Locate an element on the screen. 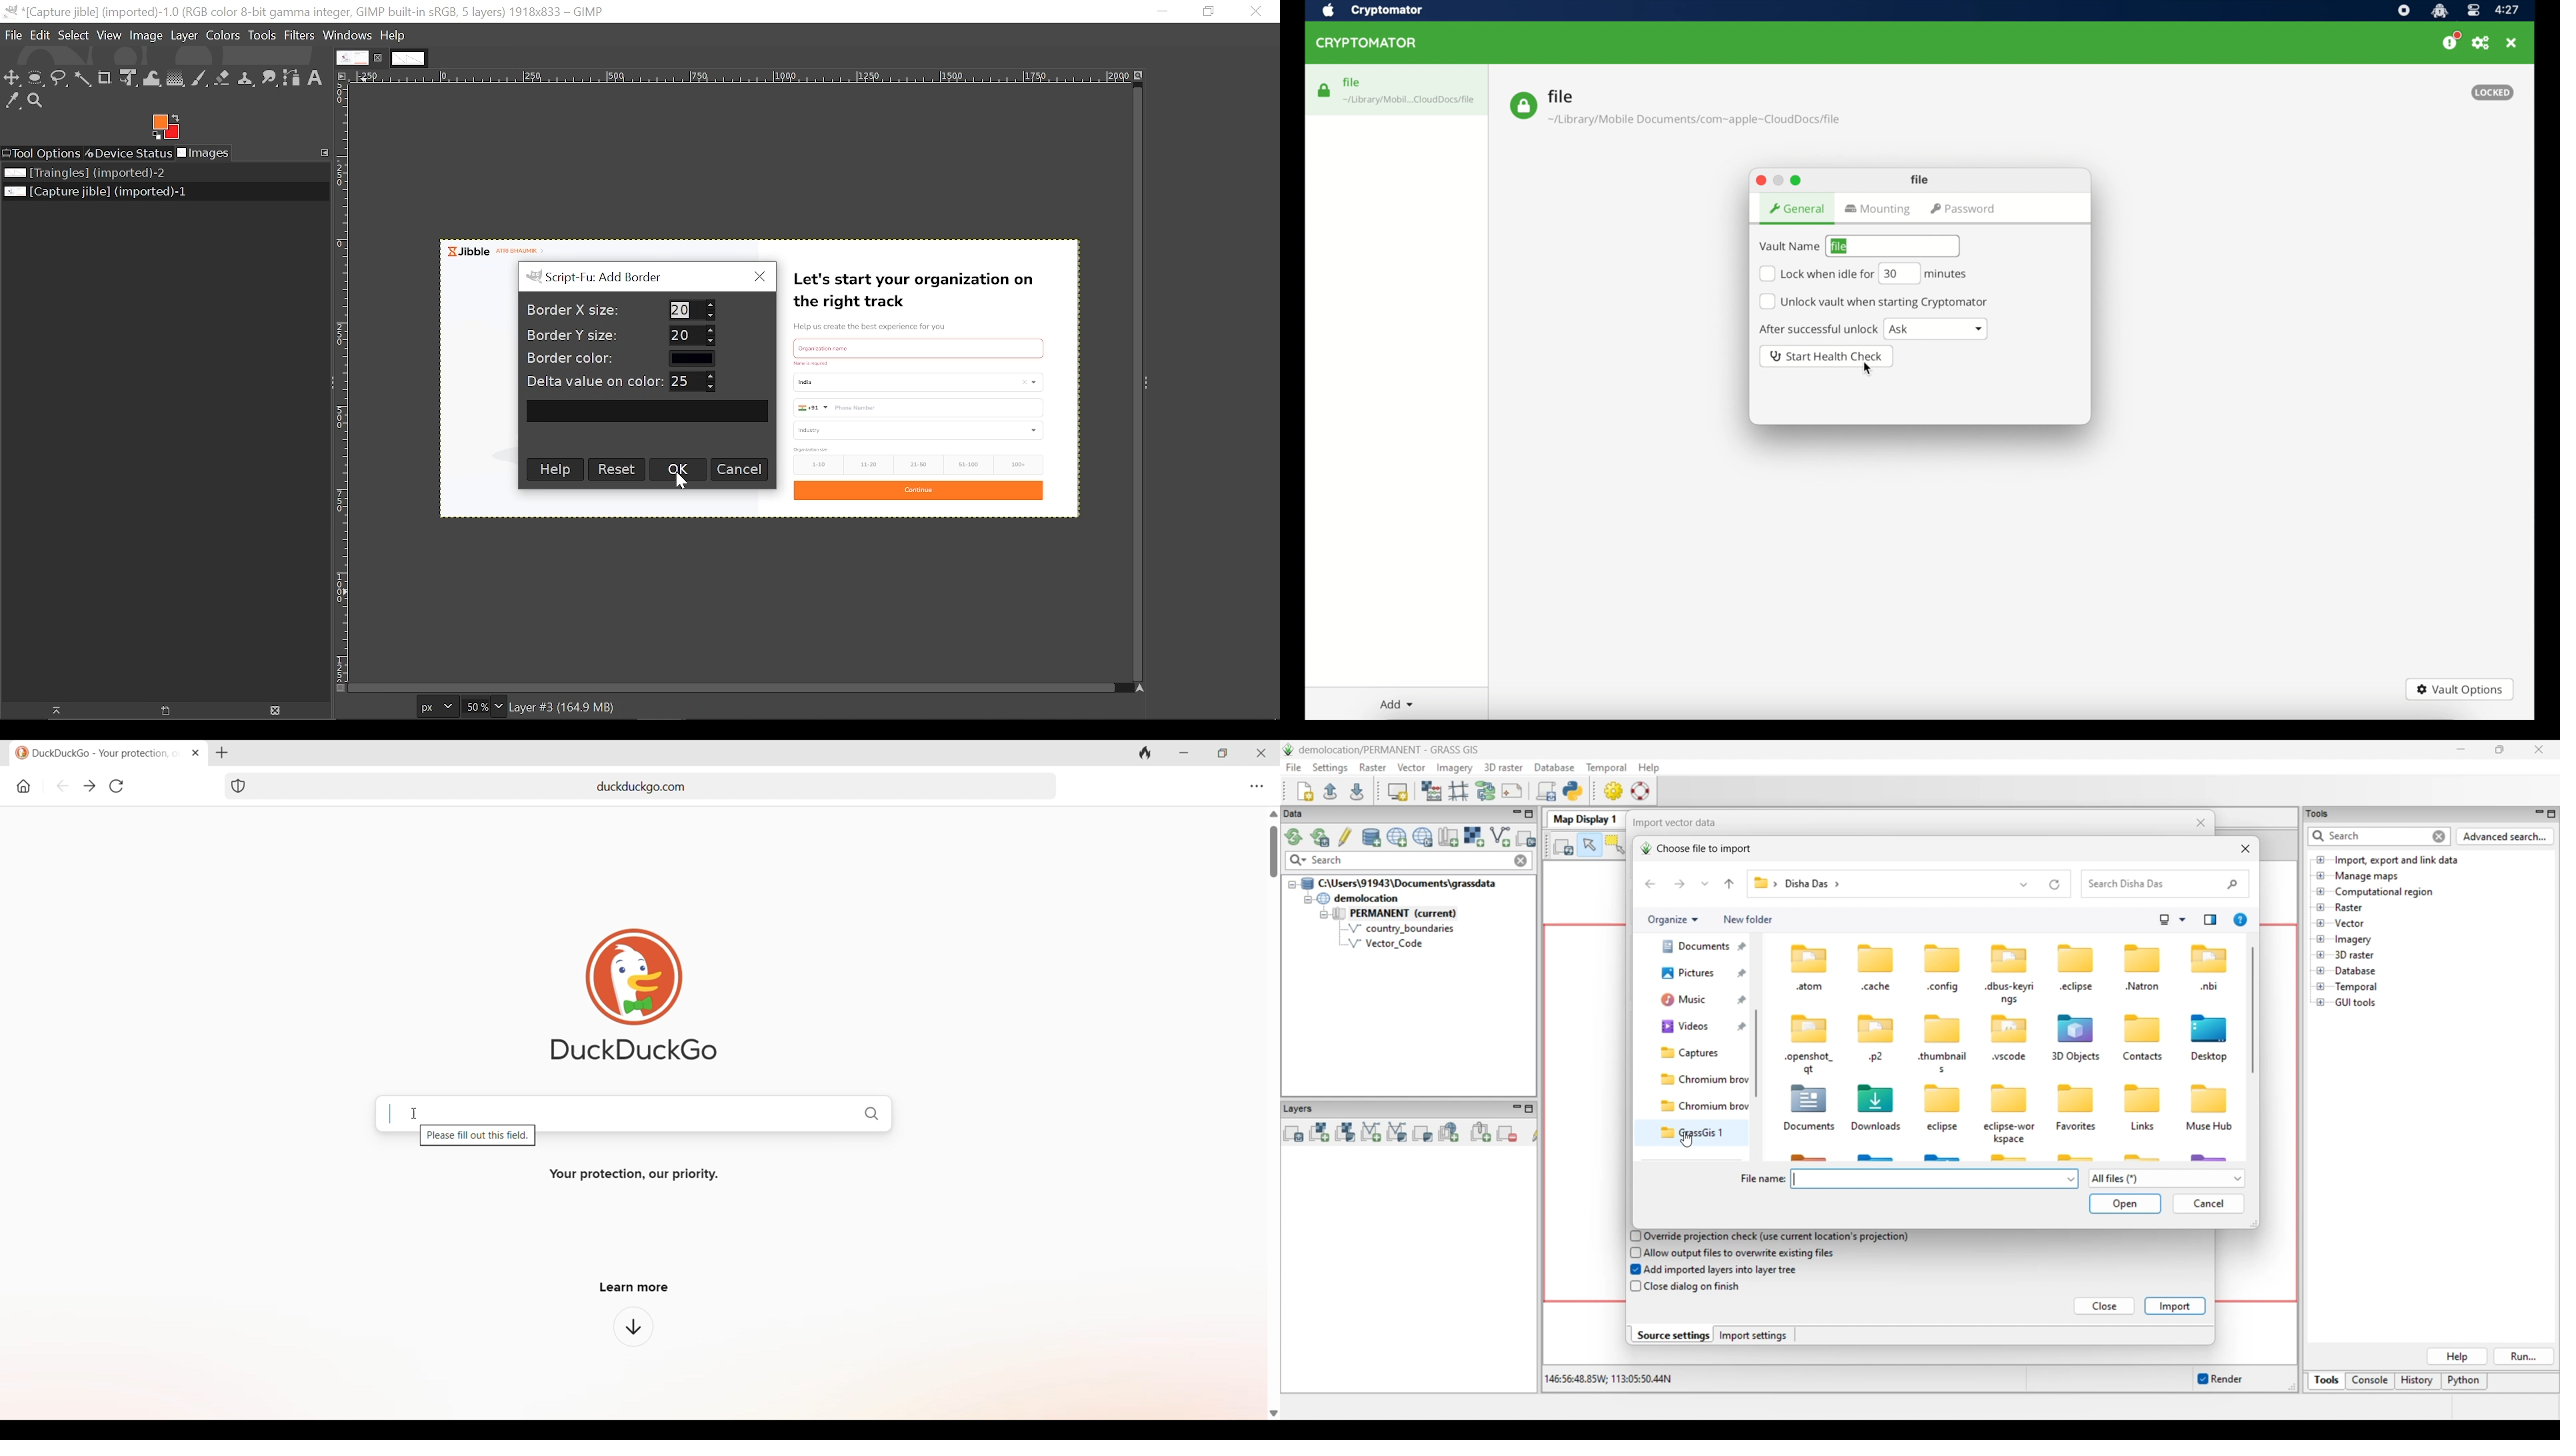 This screenshot has height=1456, width=2576. Border color: is located at coordinates (570, 359).